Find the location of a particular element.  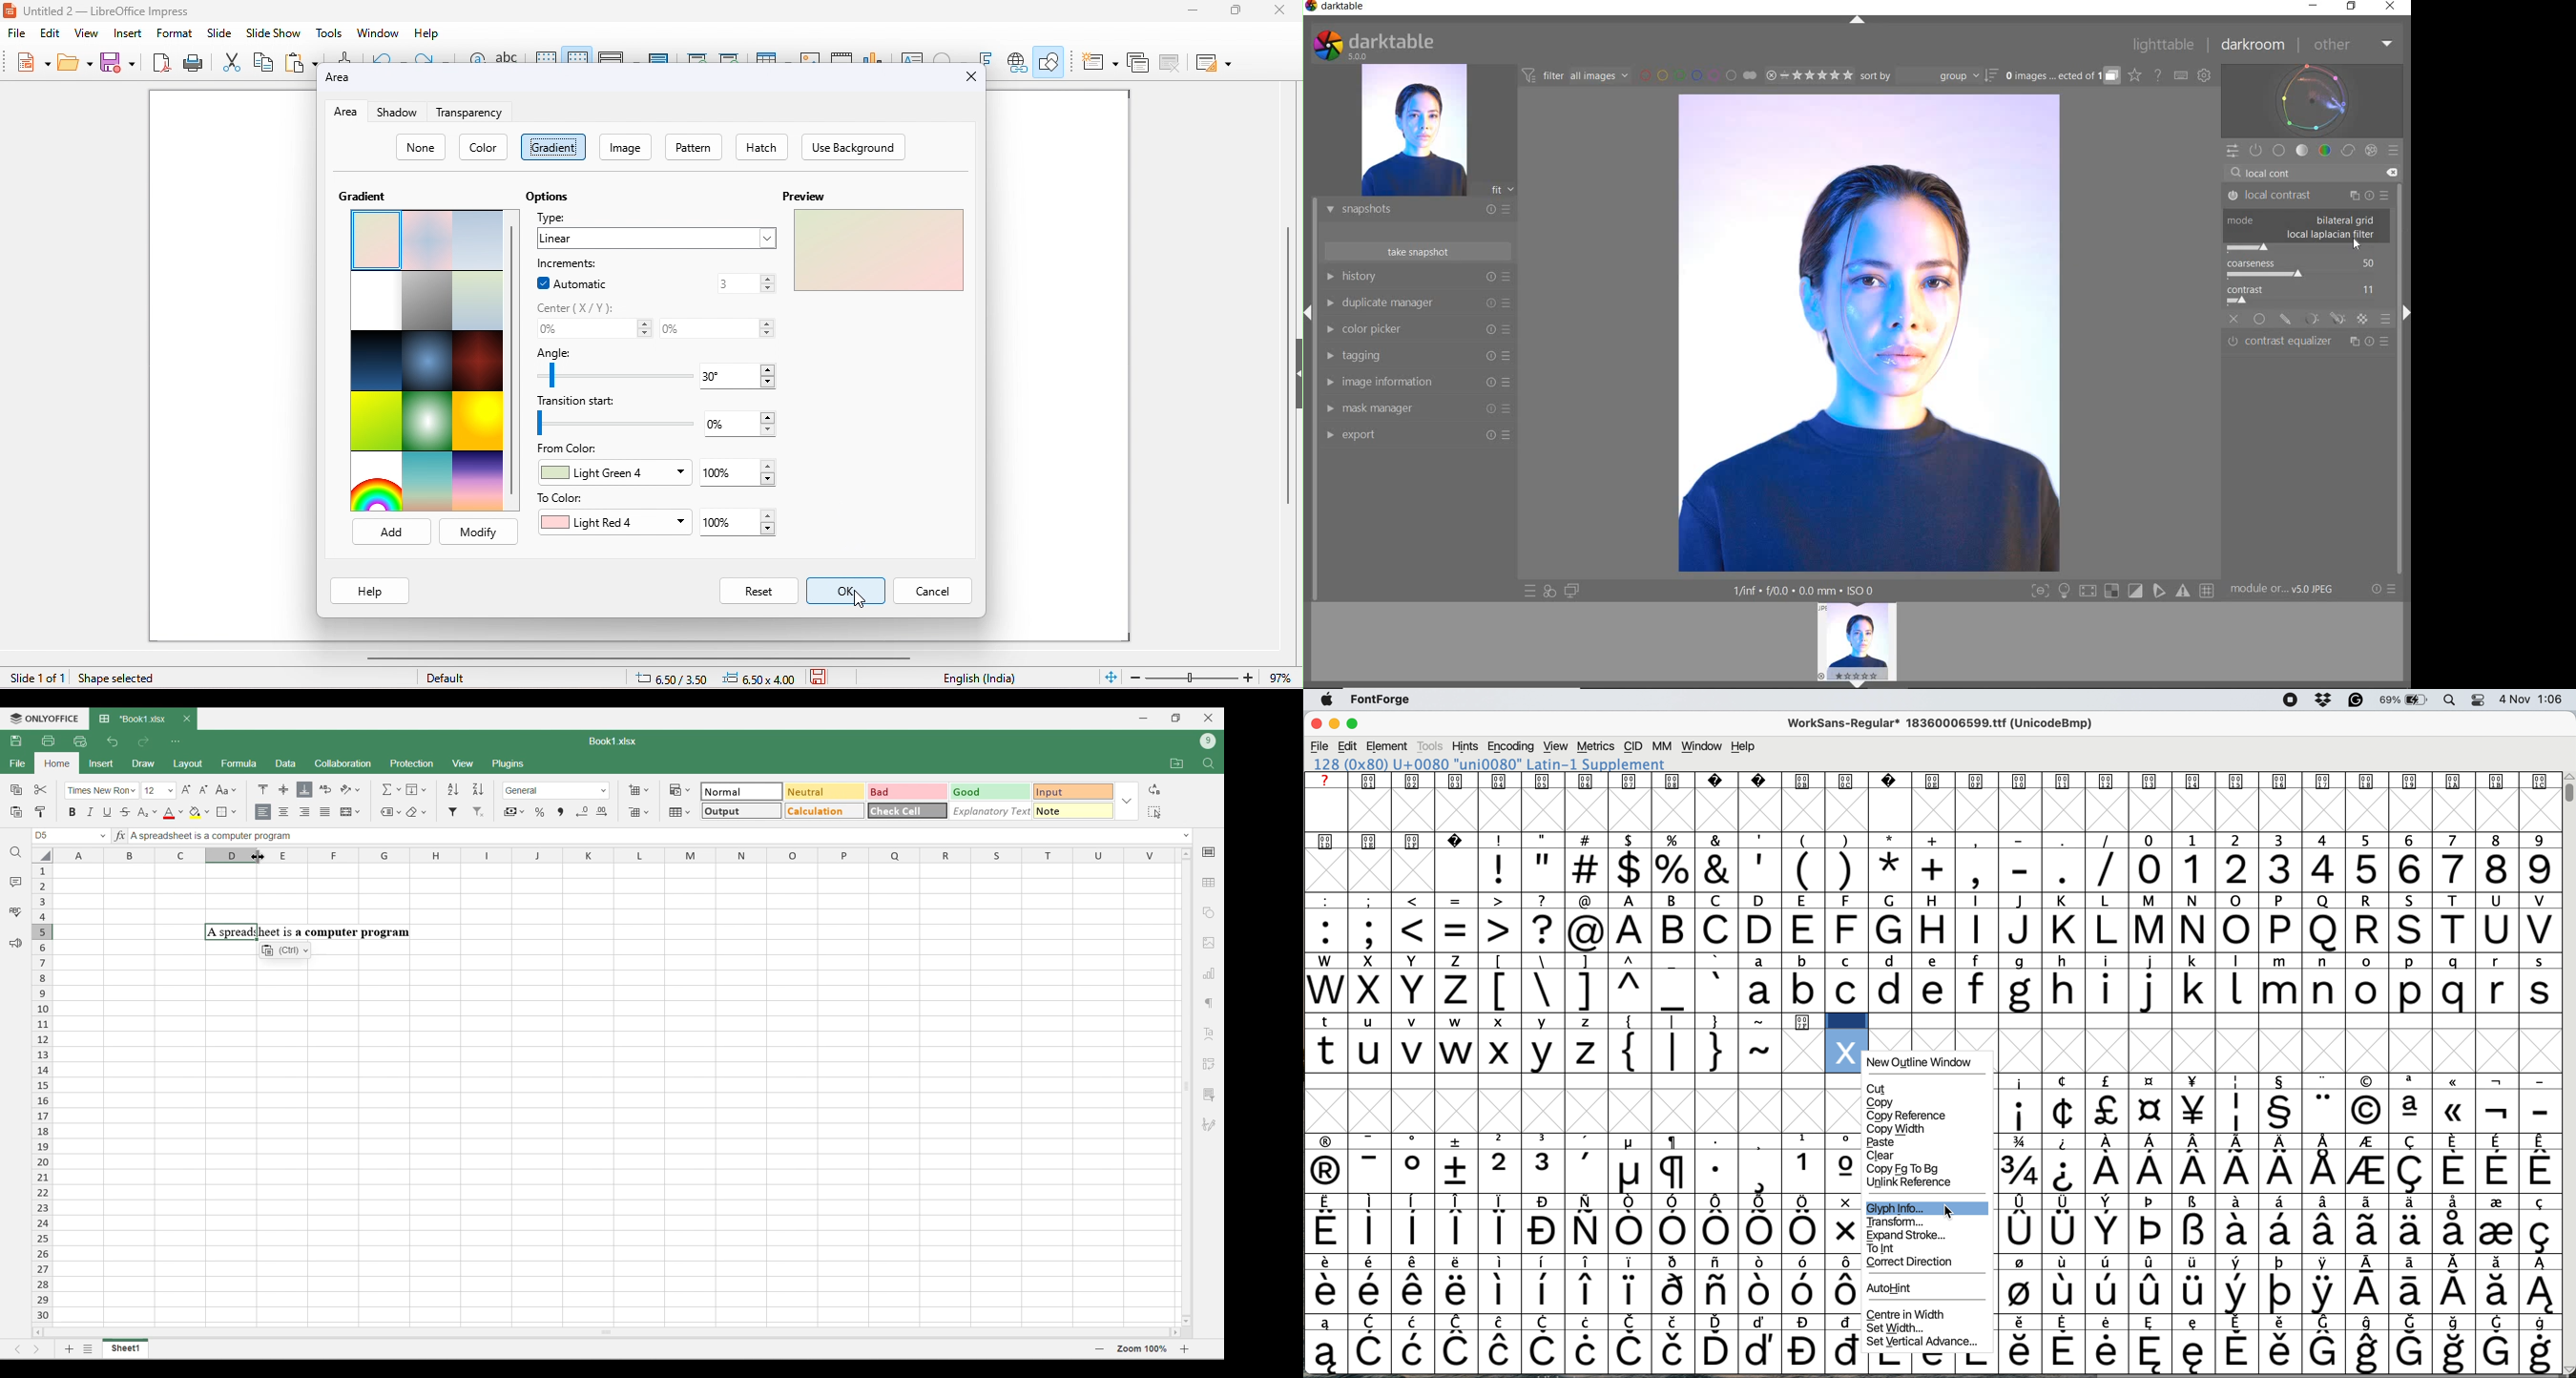

DISPLAY A SECOND DARKROOM IMAGE WINDOW is located at coordinates (1572, 591).